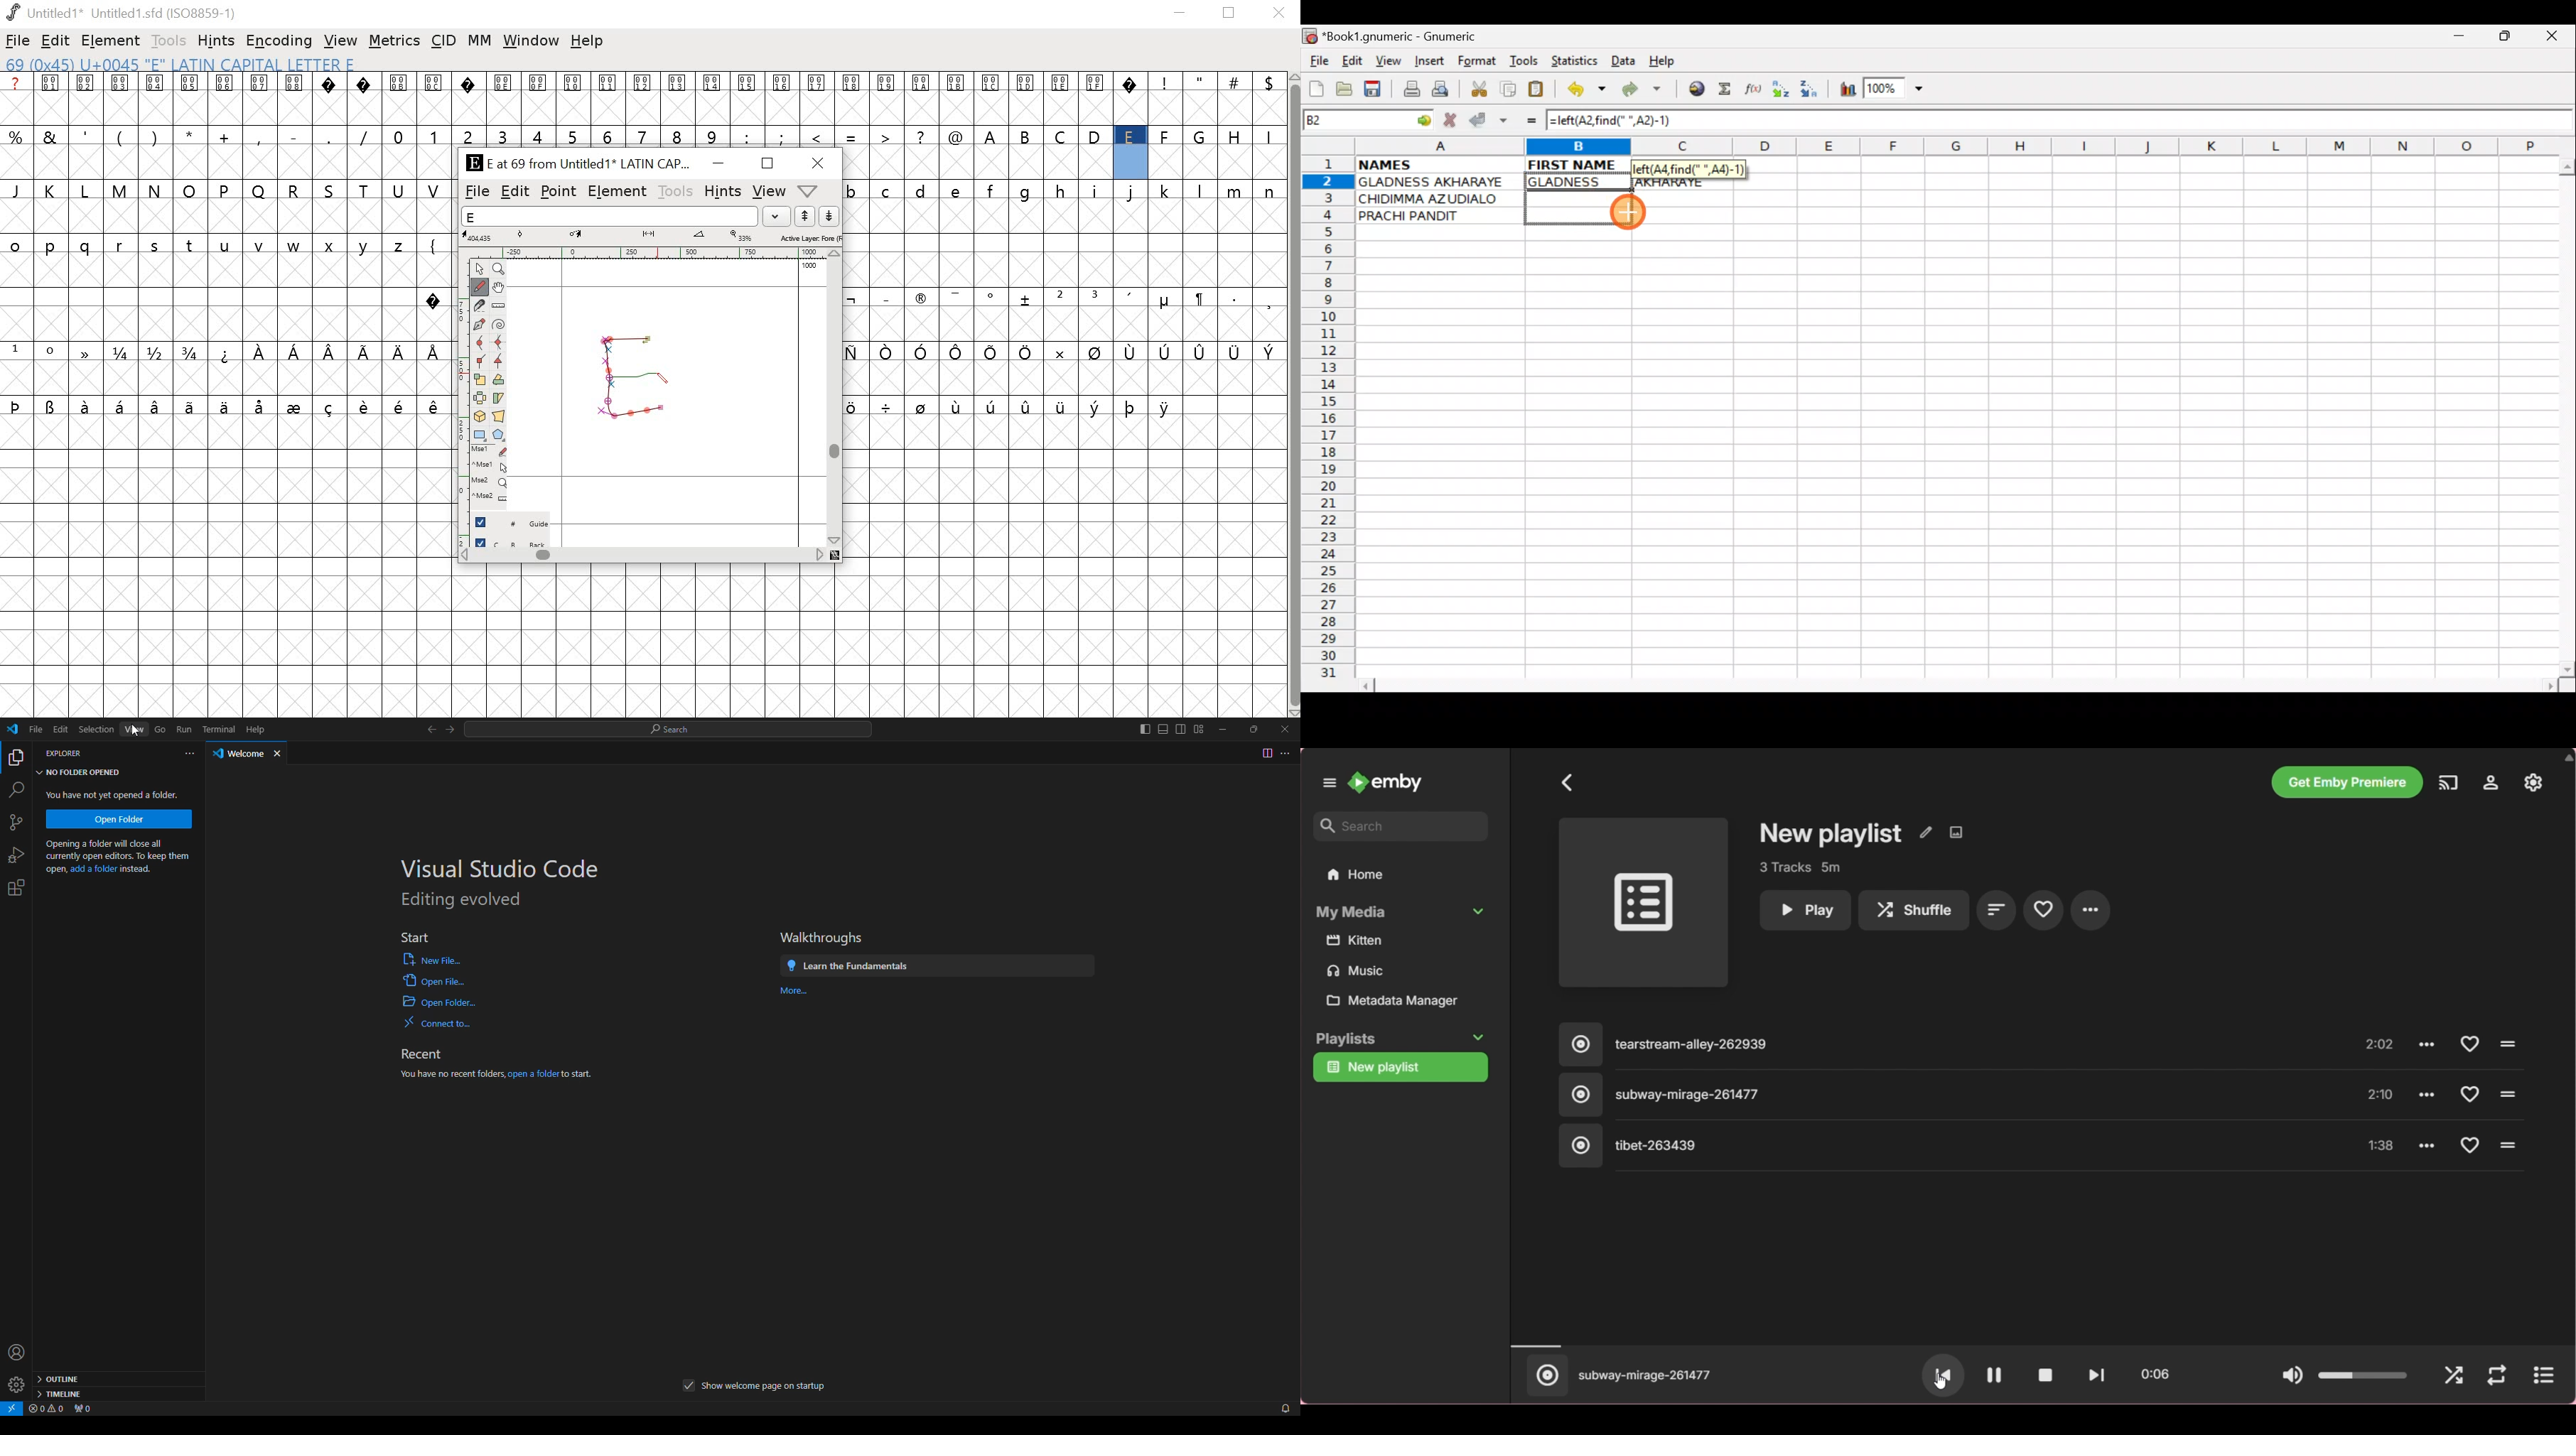 The height and width of the screenshot is (1456, 2576). What do you see at coordinates (1729, 90) in the screenshot?
I see `Sum in the current cell` at bounding box center [1729, 90].